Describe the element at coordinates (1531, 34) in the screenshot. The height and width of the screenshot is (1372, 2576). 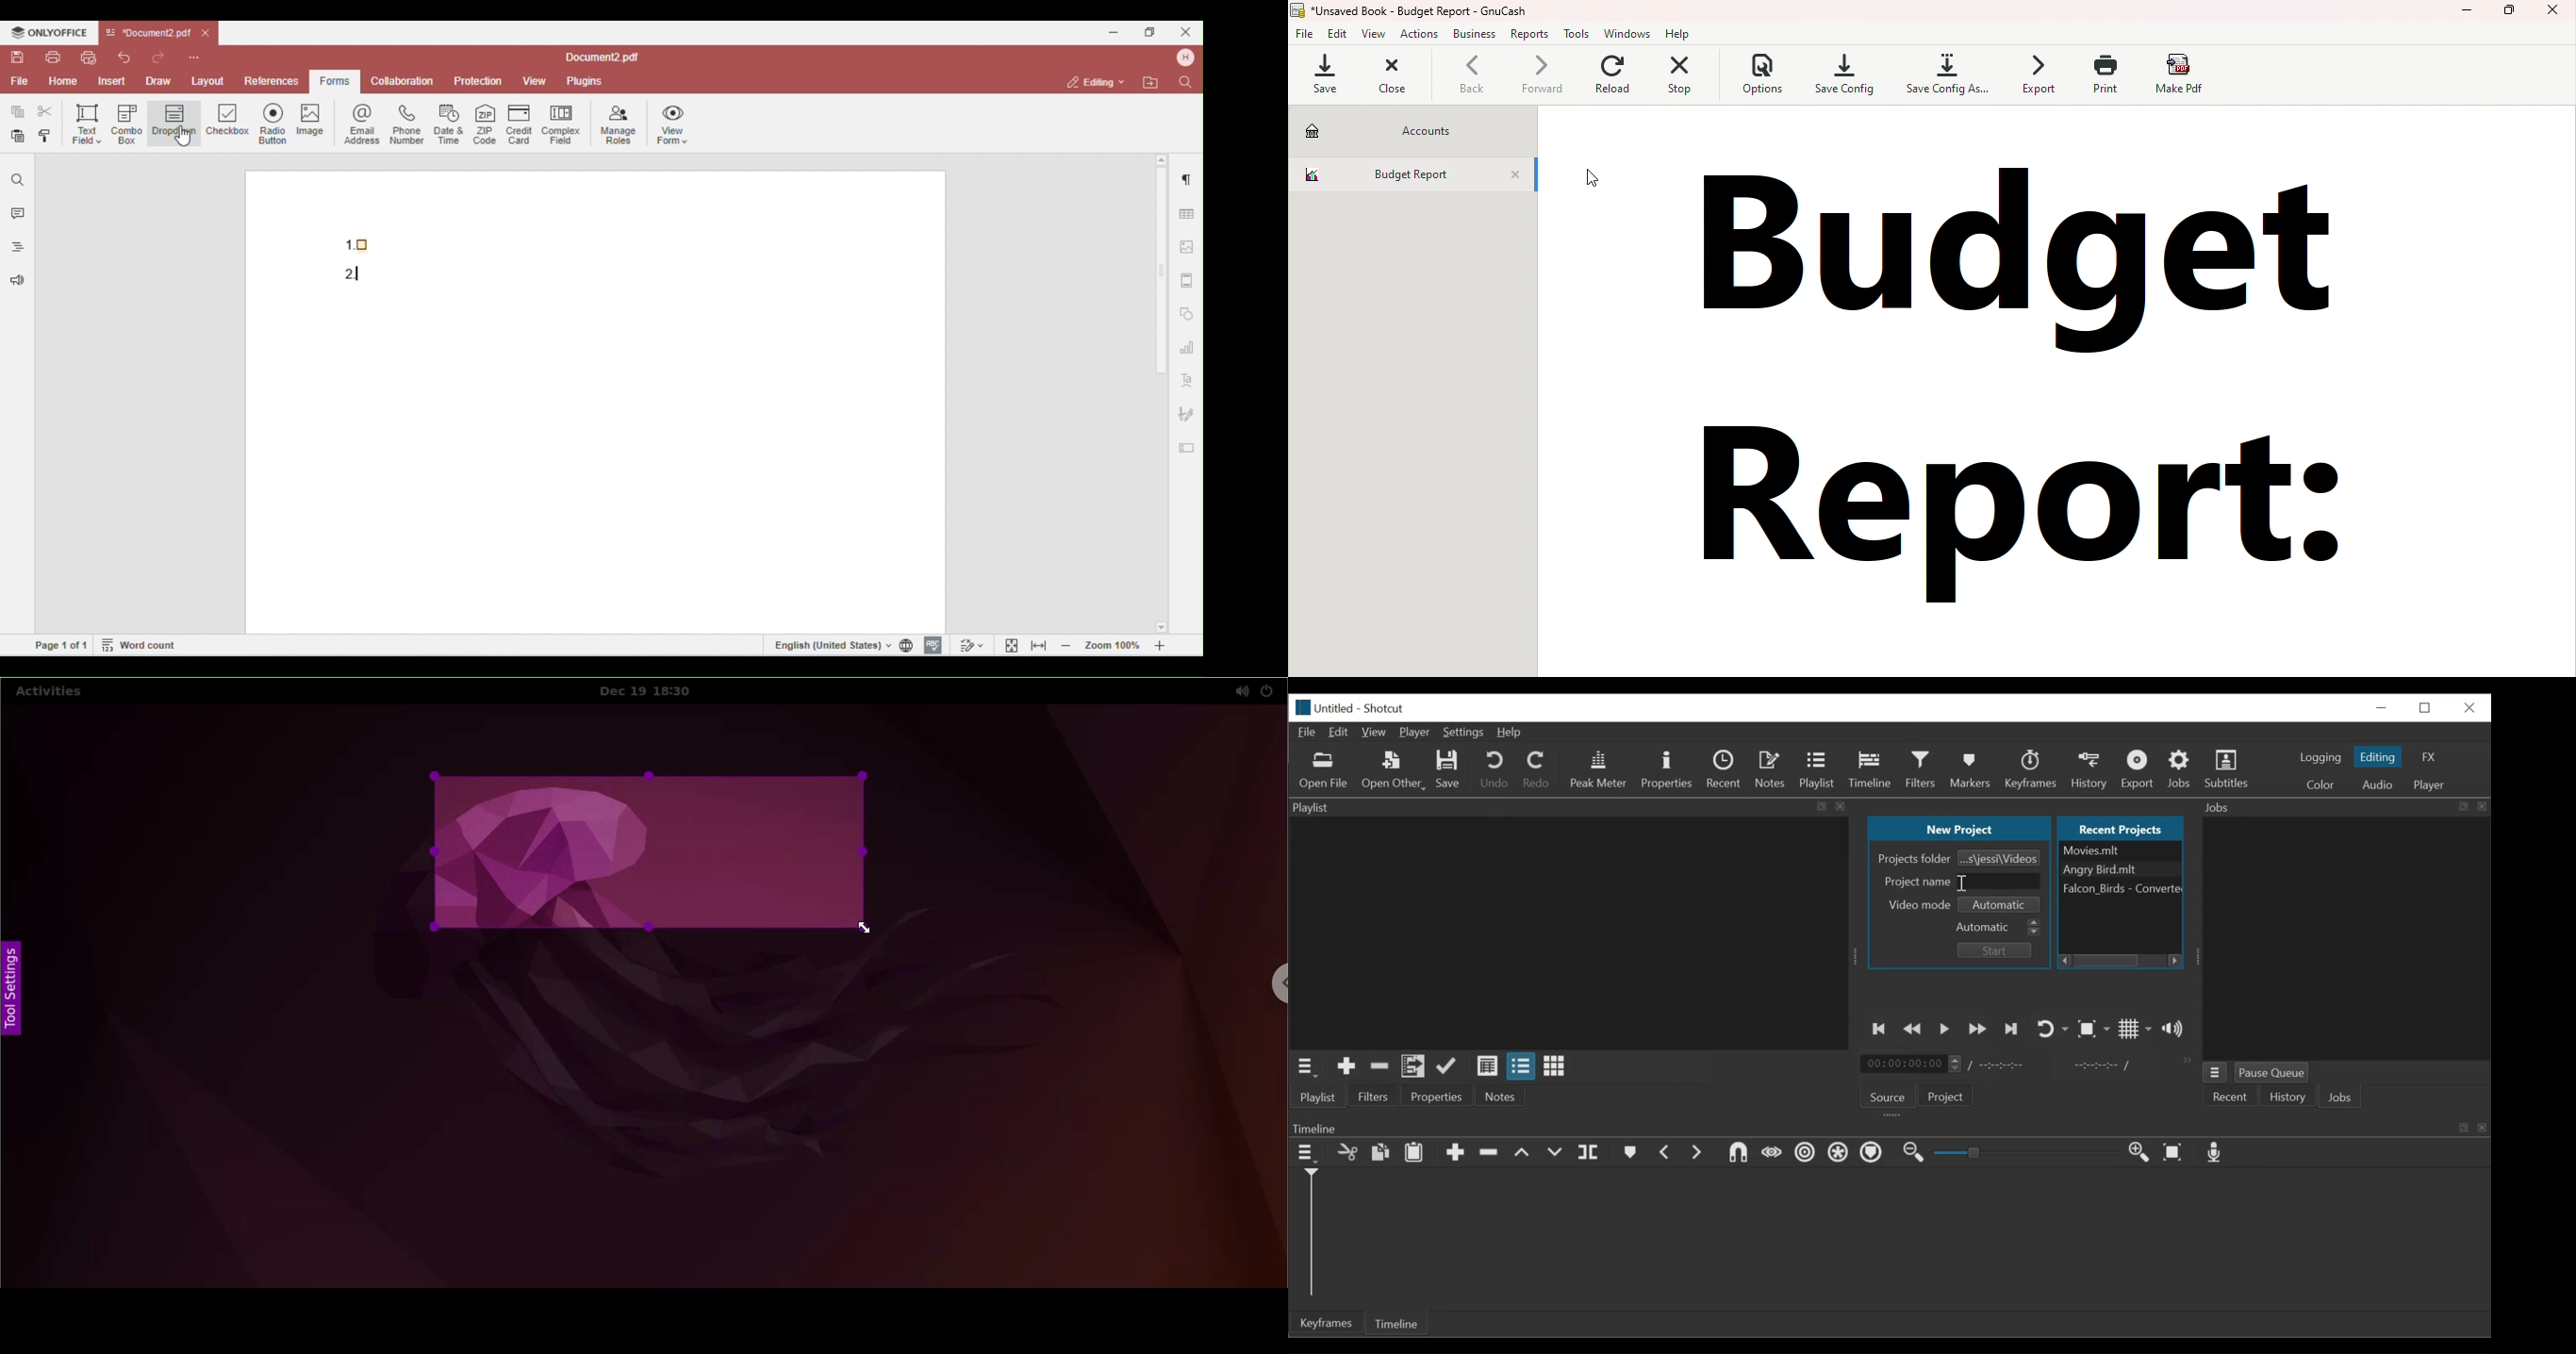
I see `Reports` at that location.